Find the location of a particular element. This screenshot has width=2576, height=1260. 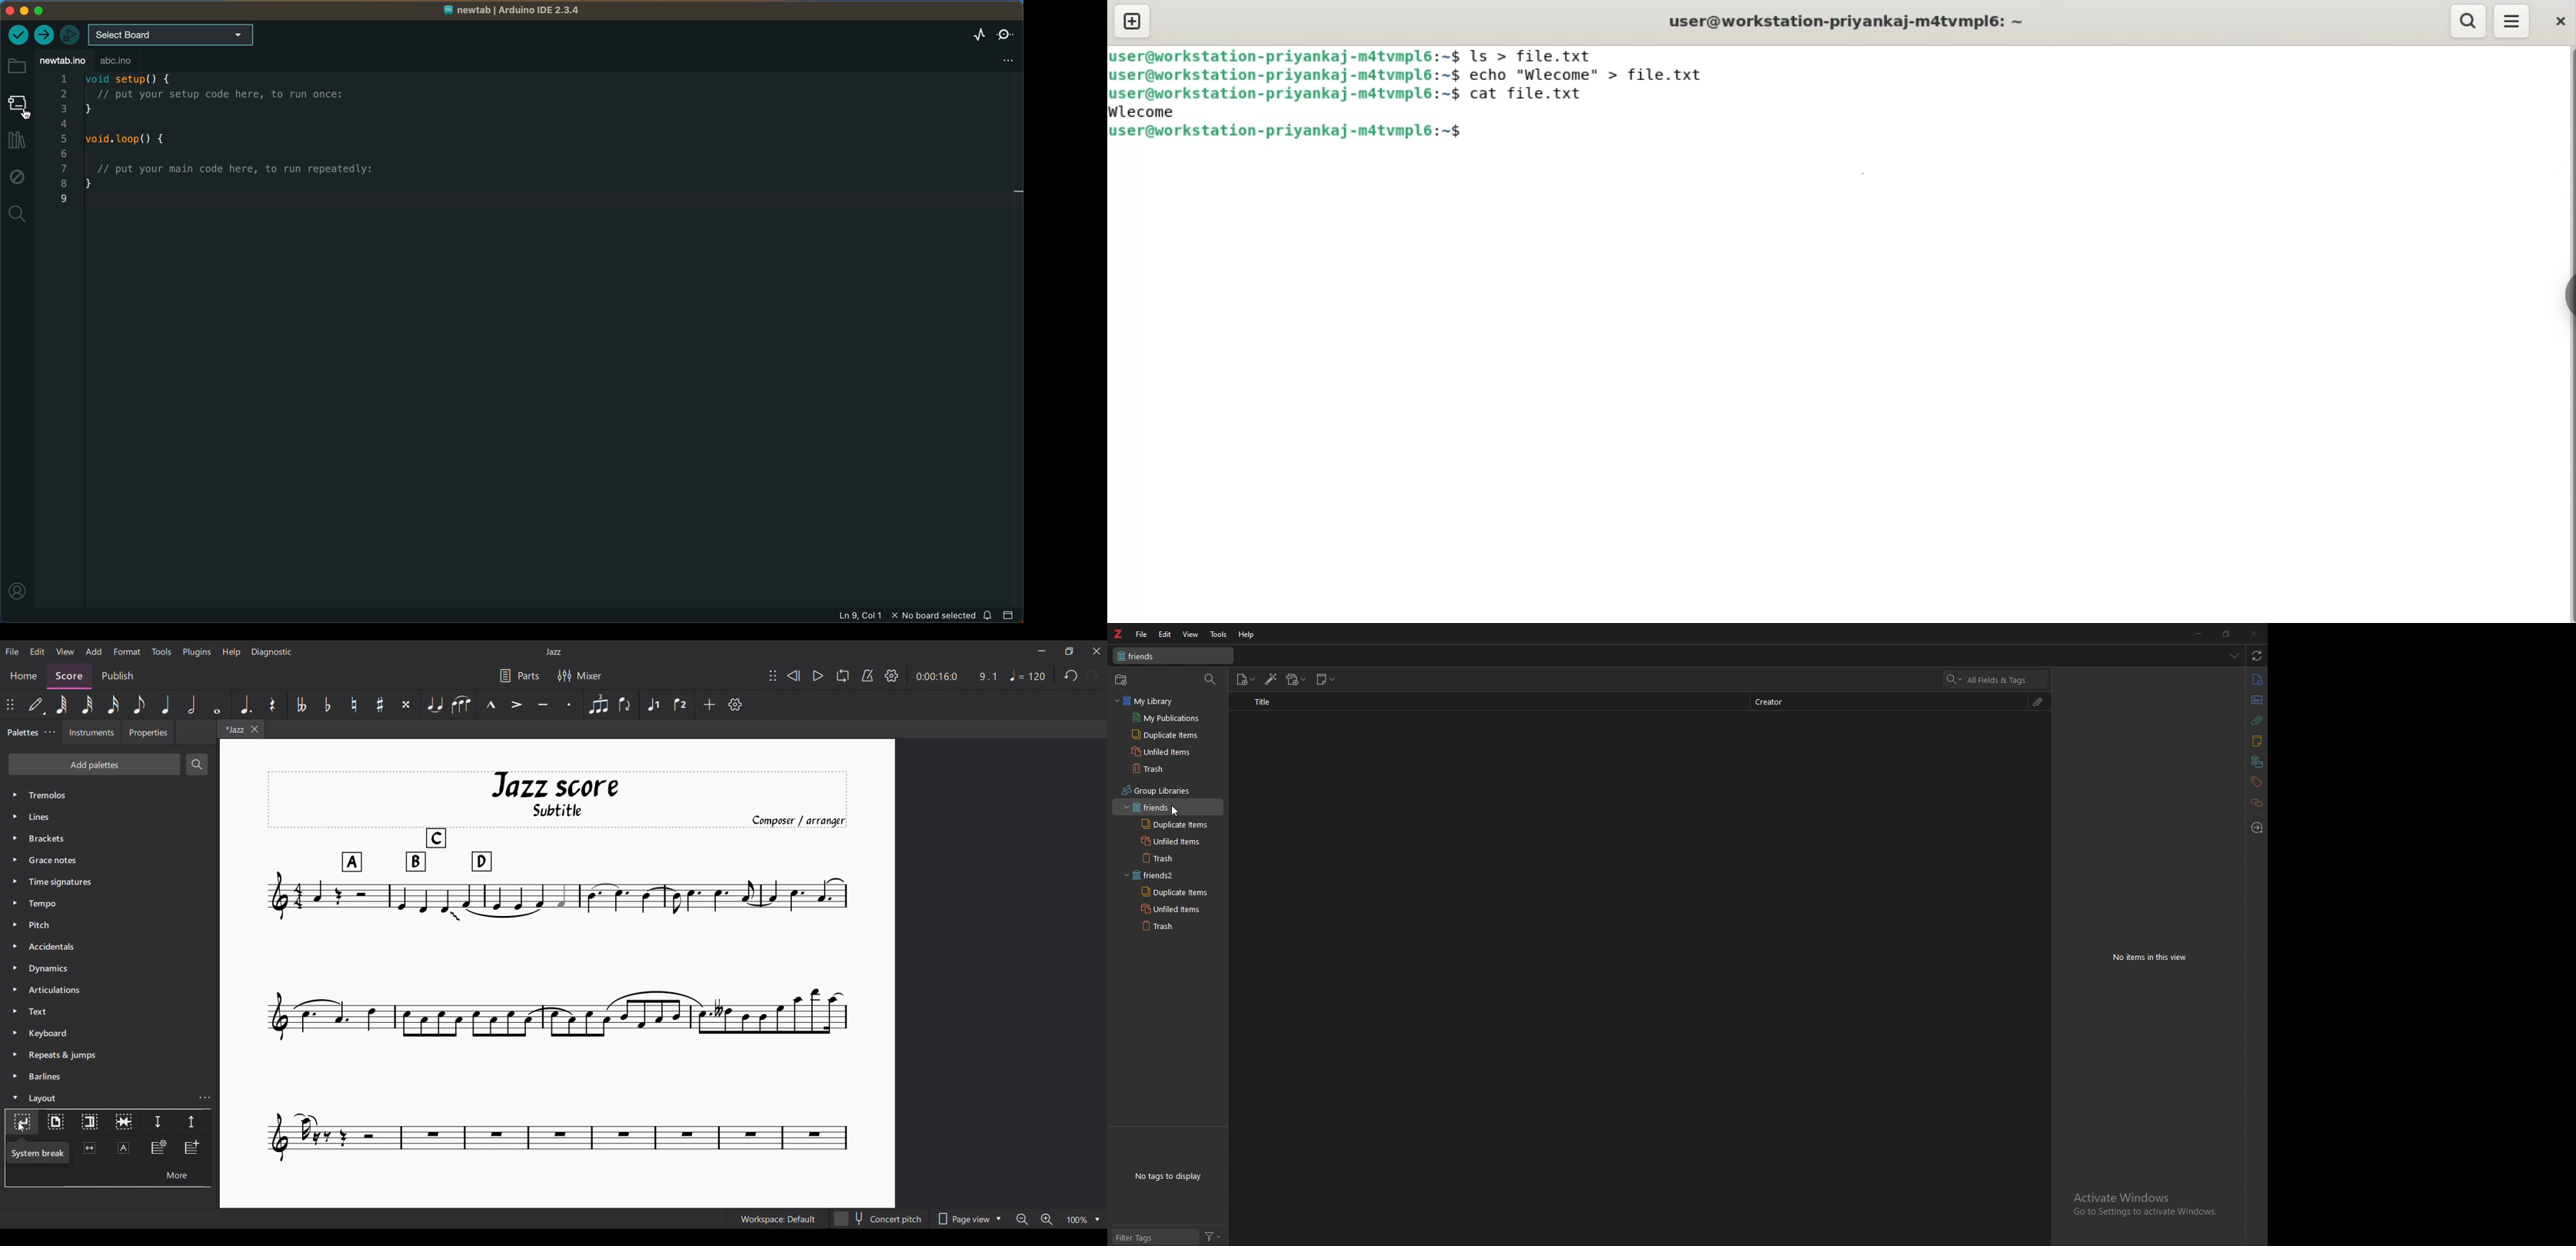

library manager is located at coordinates (18, 141).